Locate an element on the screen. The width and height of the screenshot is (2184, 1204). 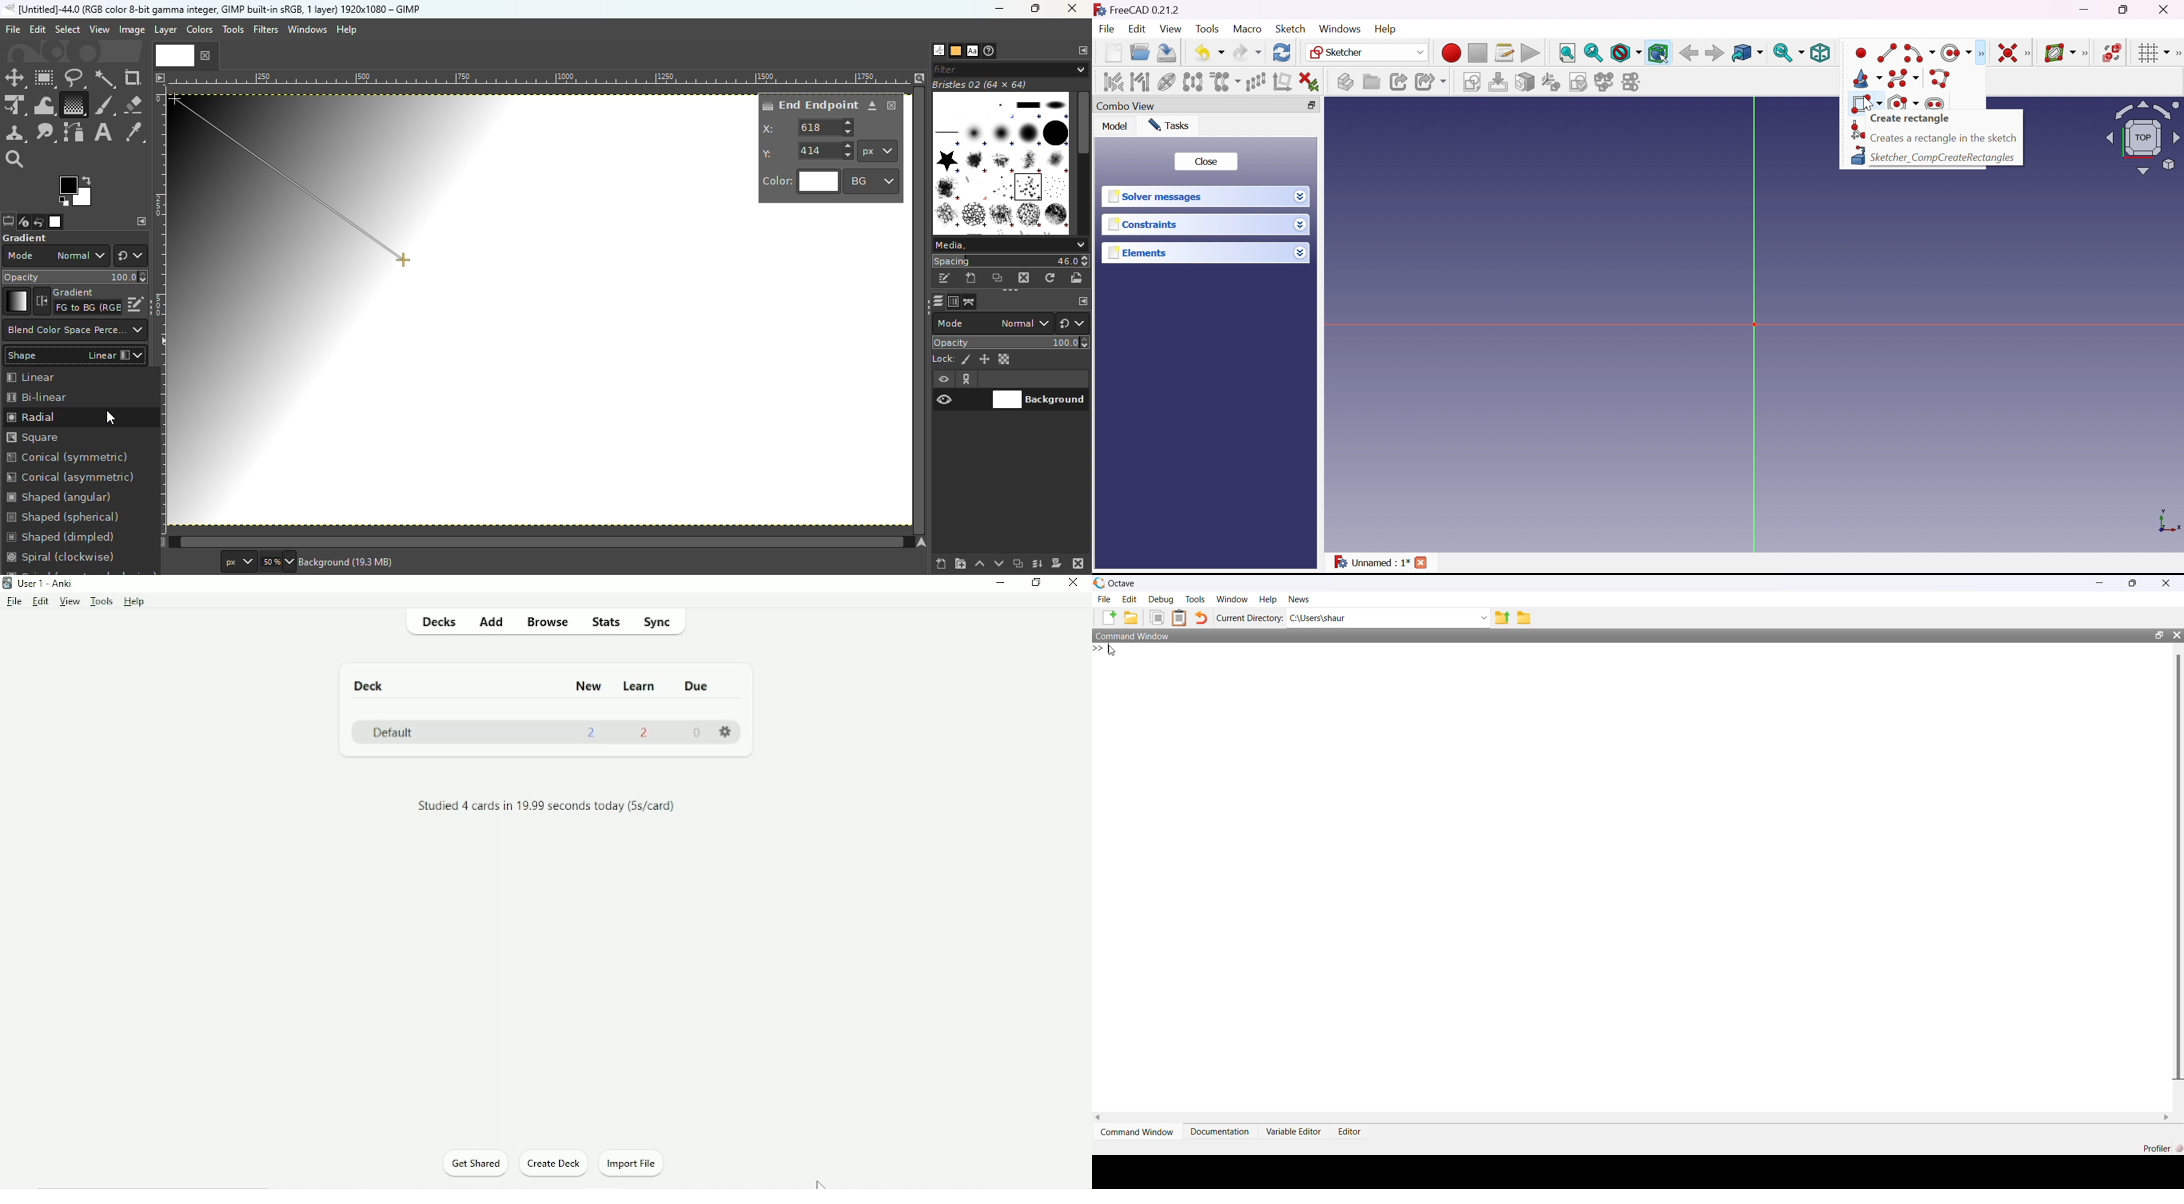
Zoom image when window size changes is located at coordinates (919, 78).